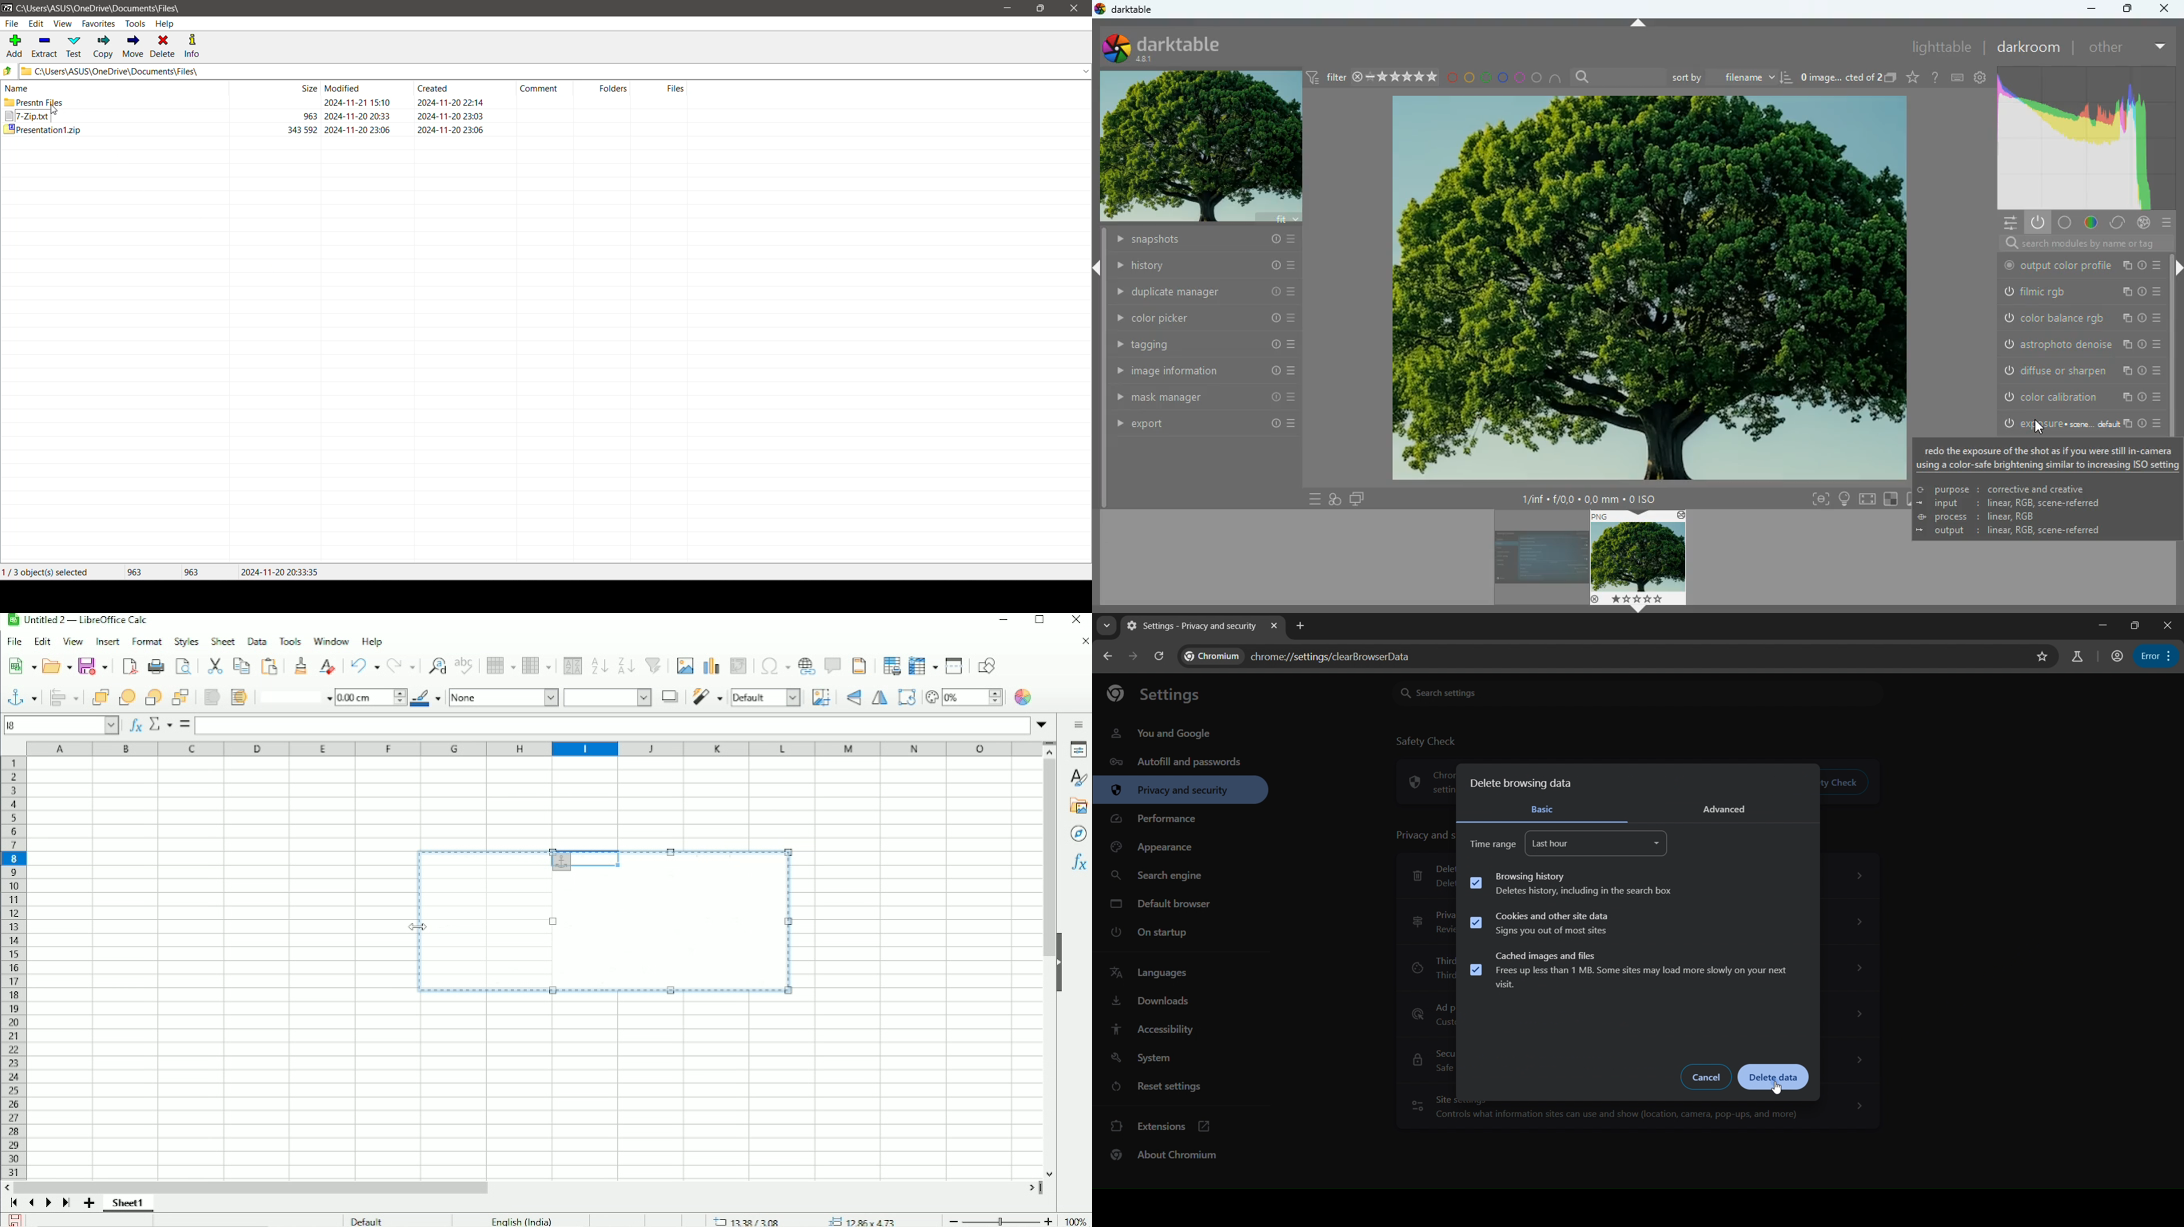 This screenshot has width=2184, height=1232. Describe the element at coordinates (1205, 293) in the screenshot. I see `duplicate manager` at that location.